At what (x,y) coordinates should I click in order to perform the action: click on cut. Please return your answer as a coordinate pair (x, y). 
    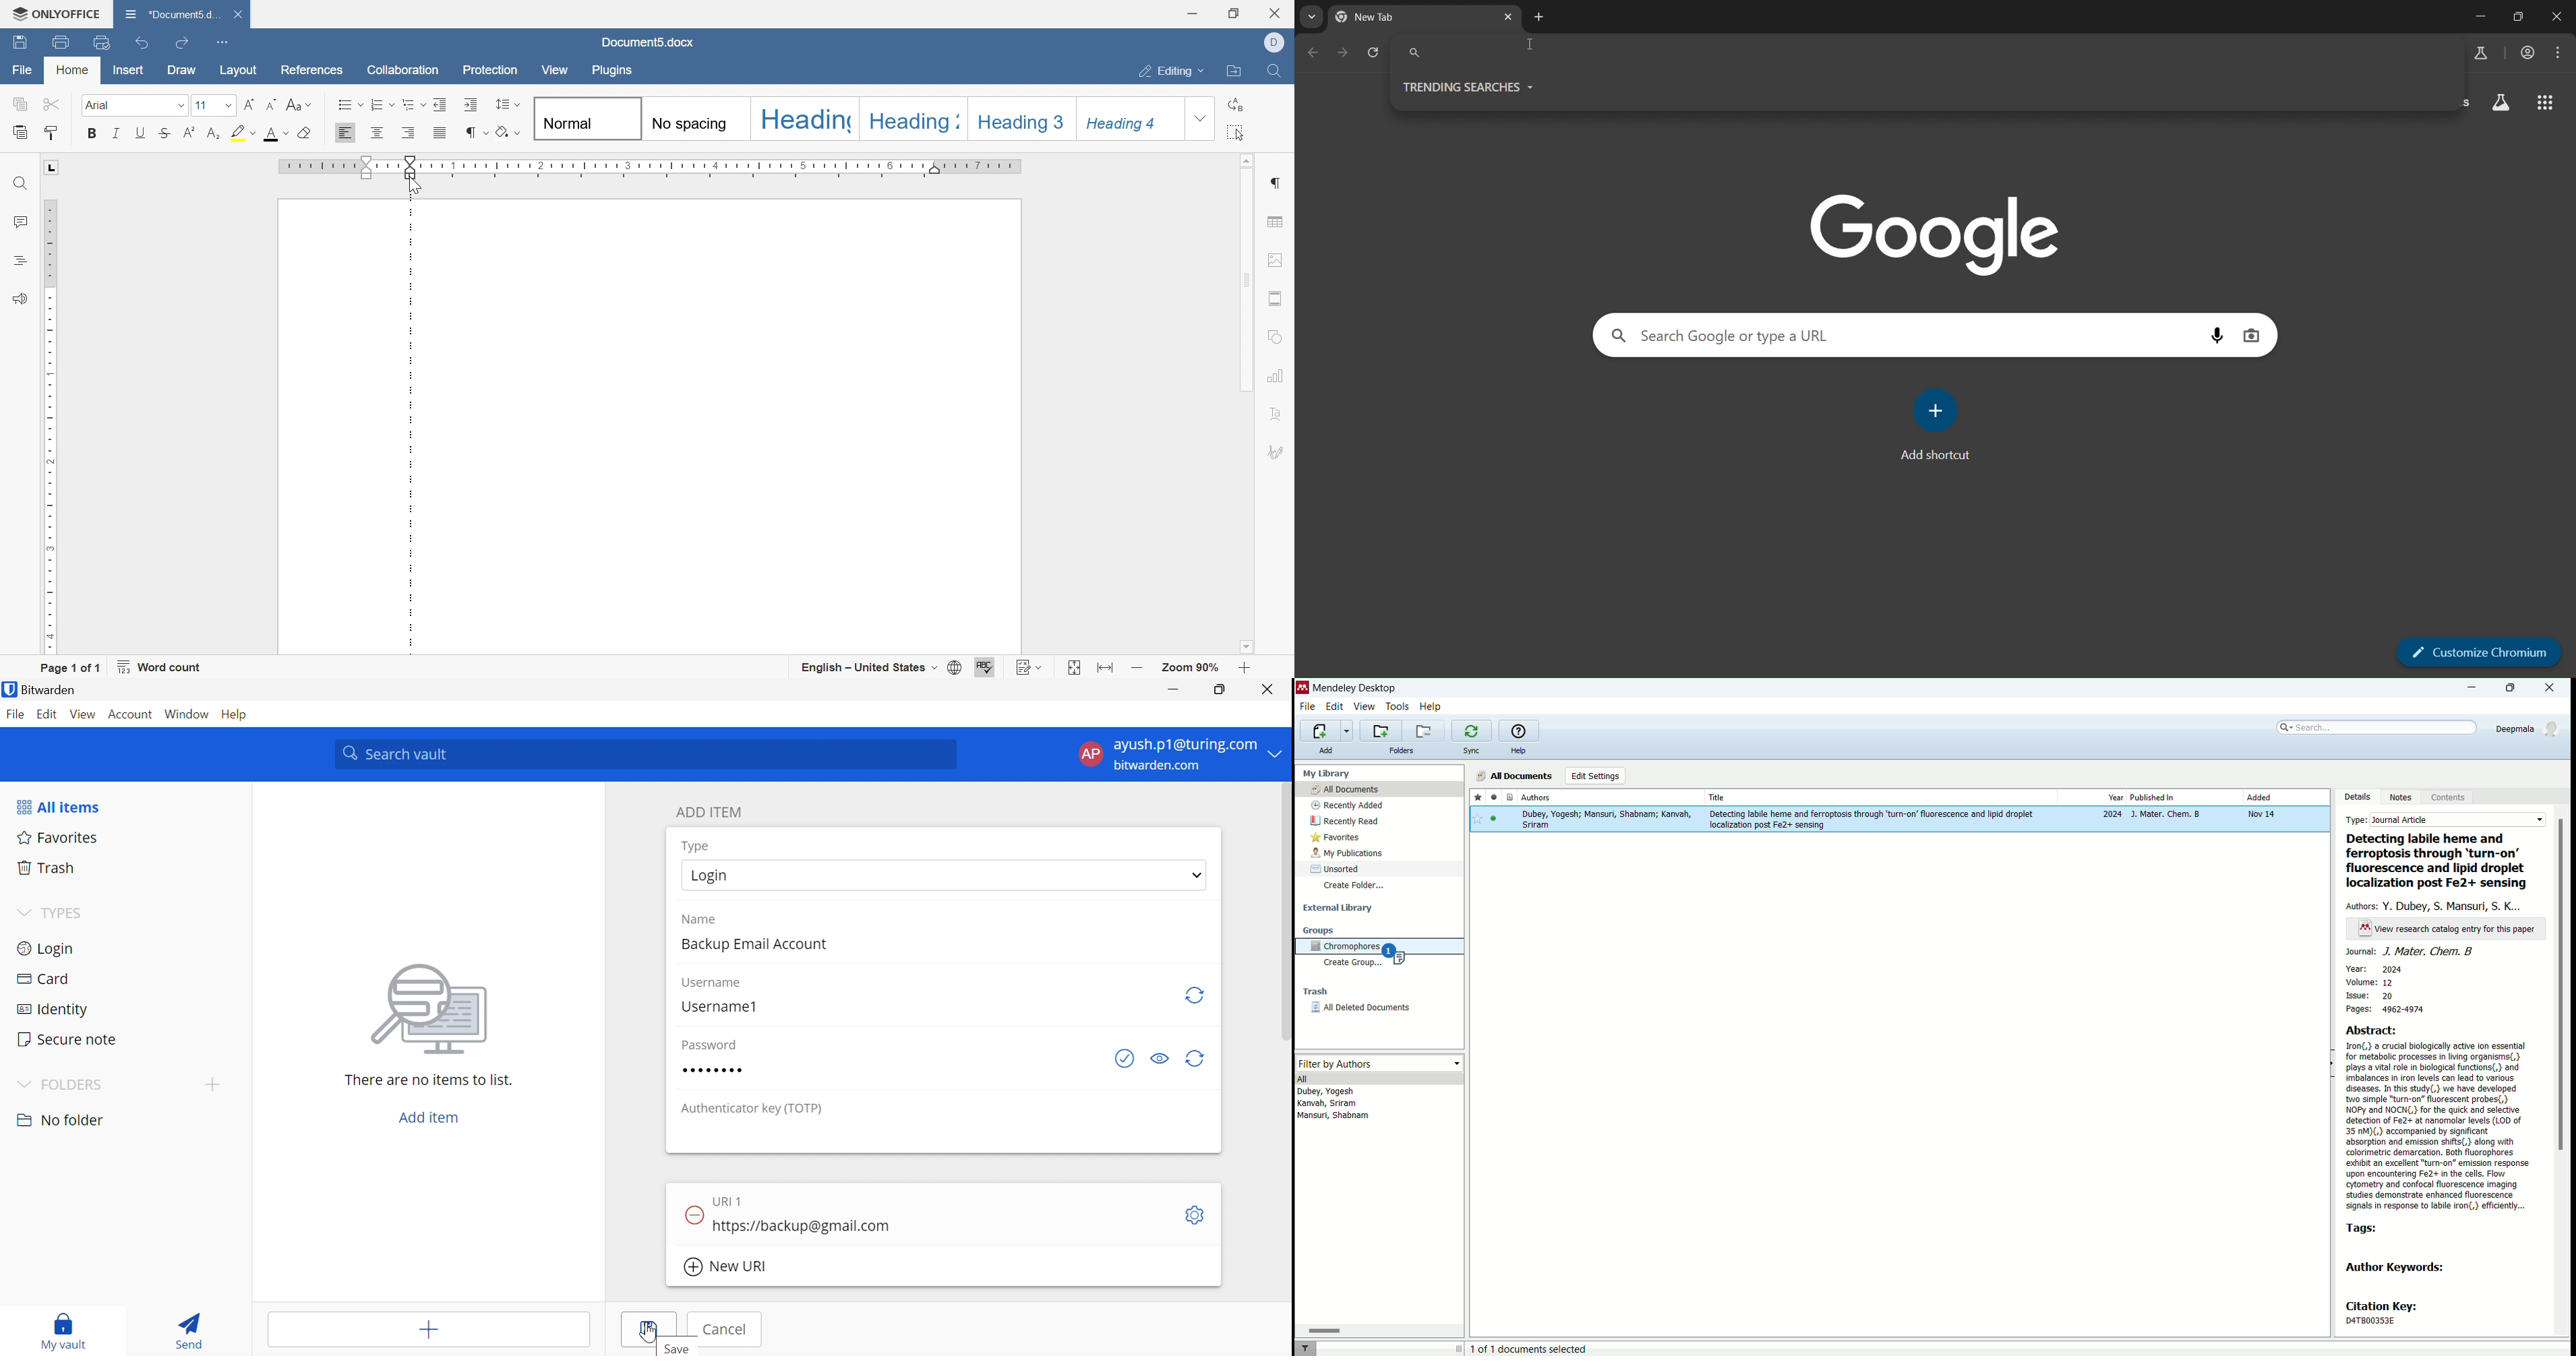
    Looking at the image, I should click on (49, 103).